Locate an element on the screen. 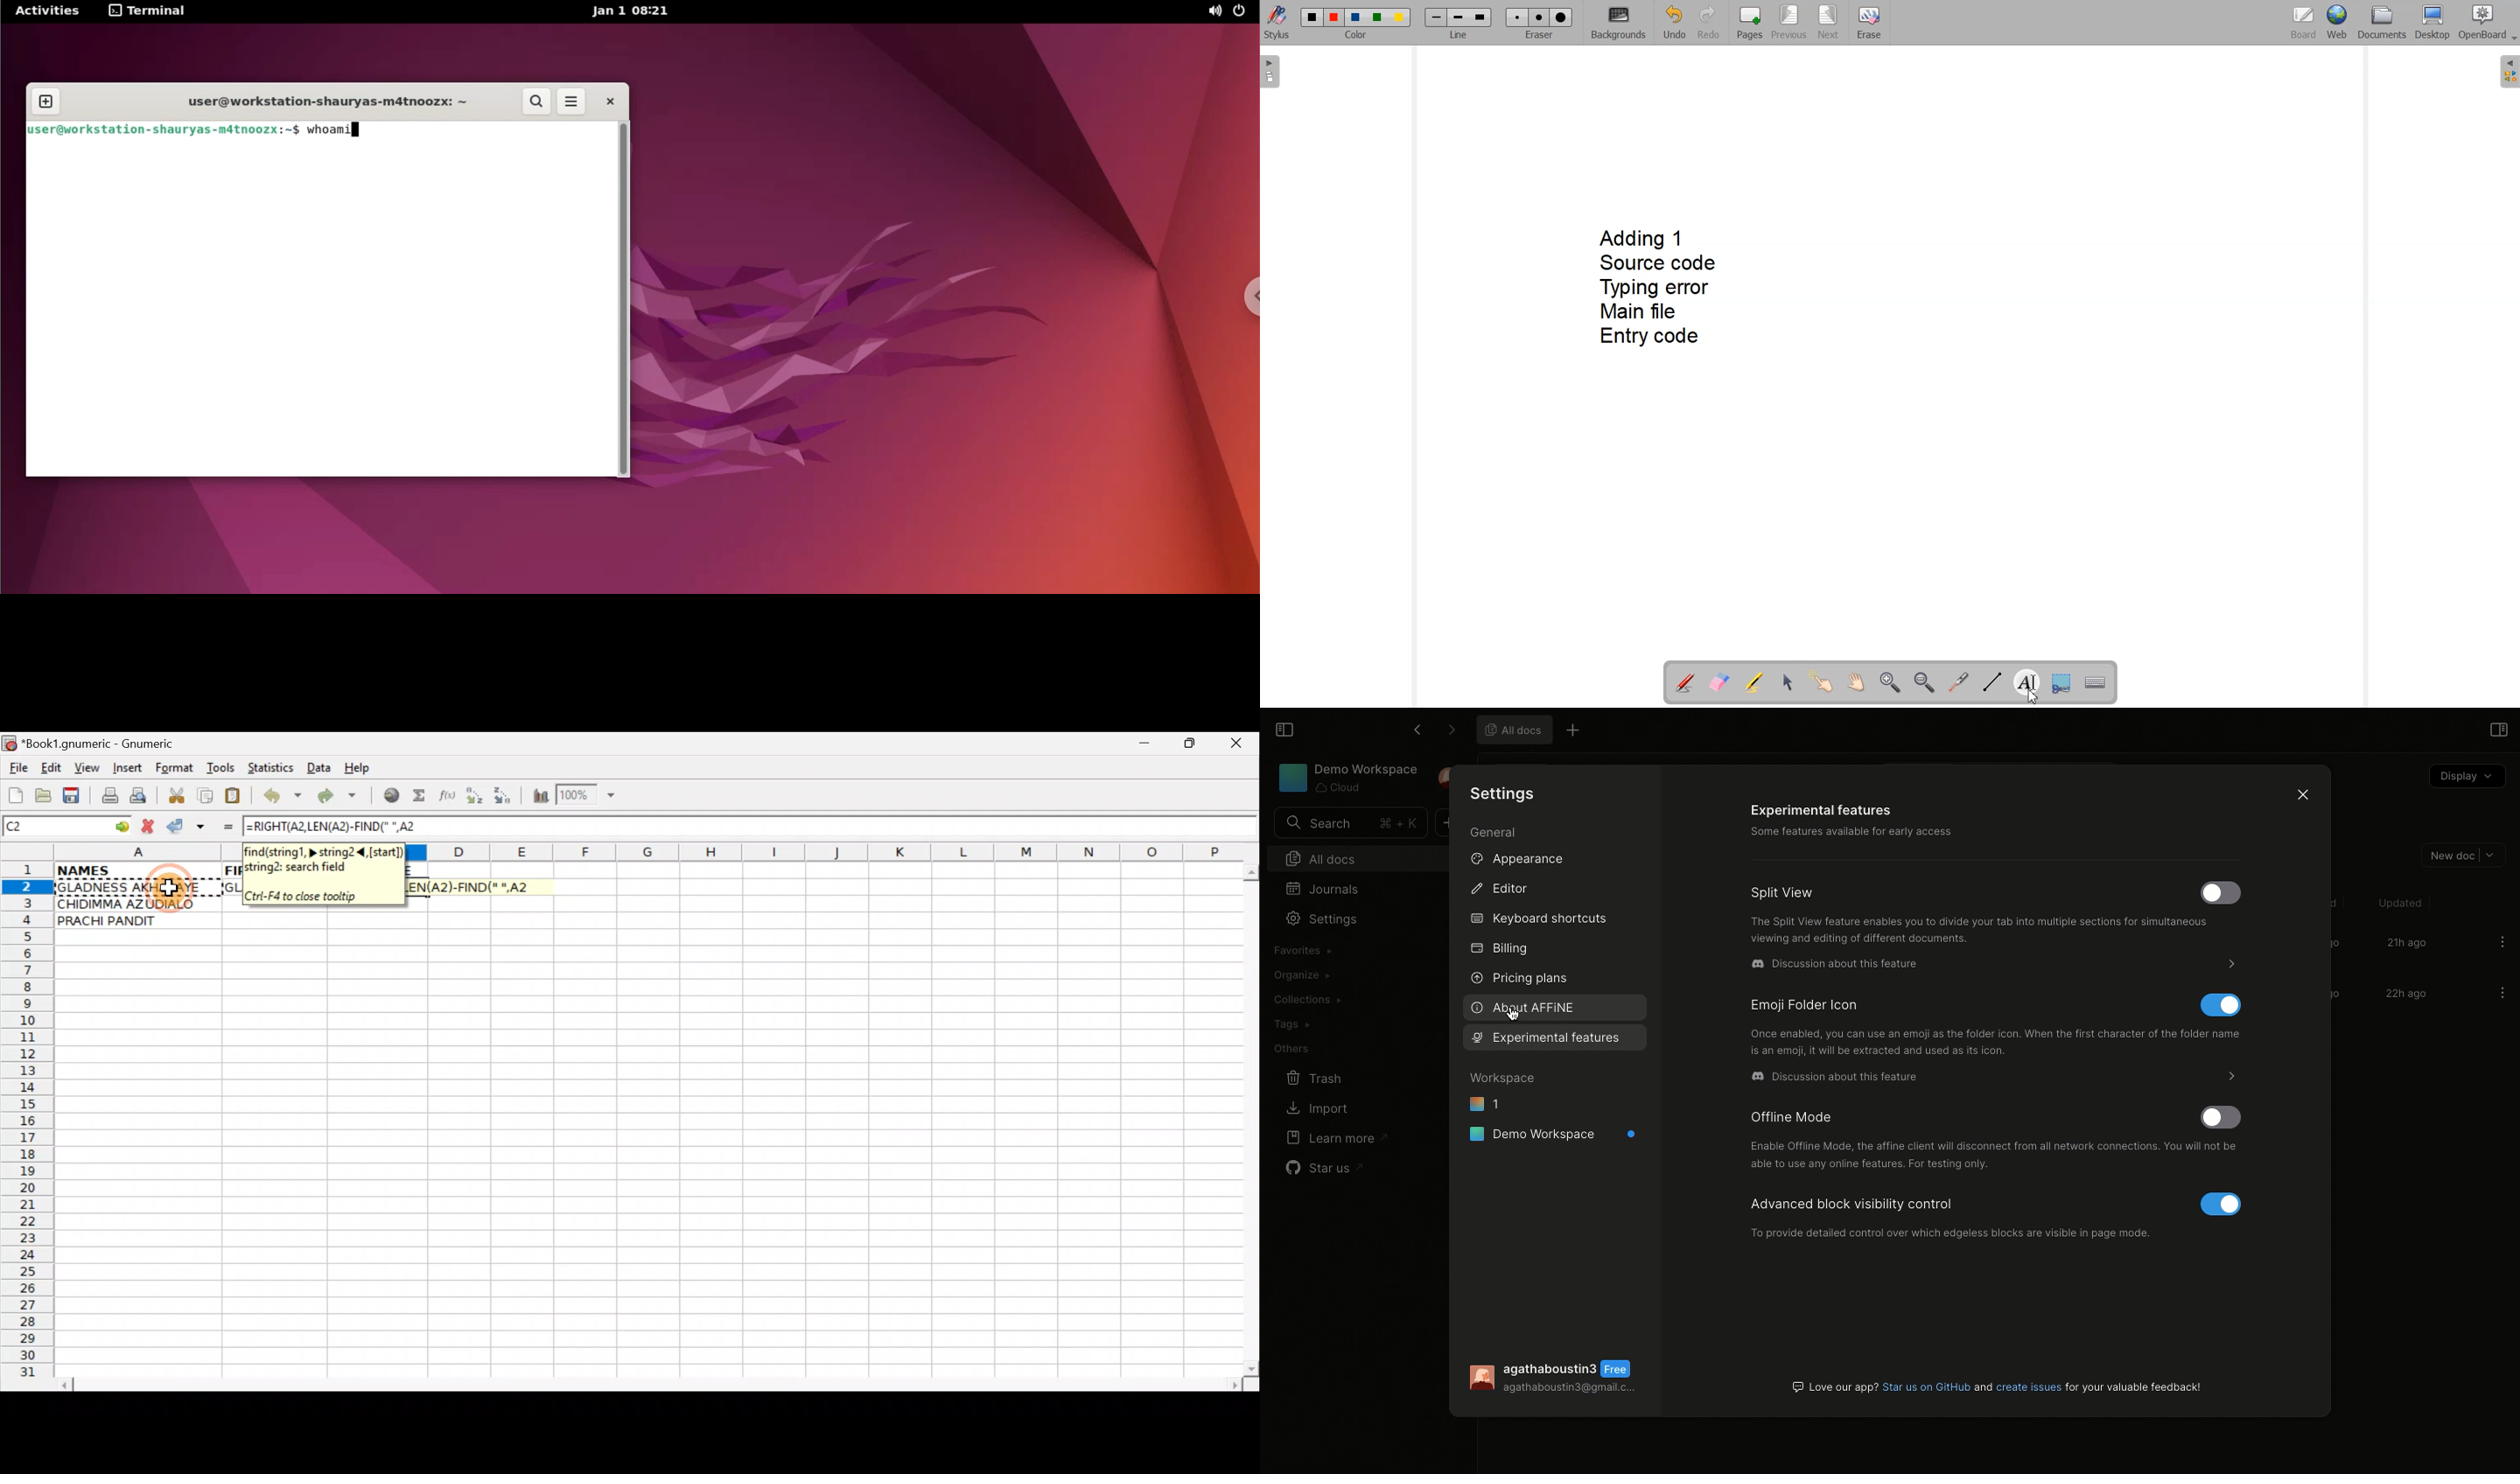 The height and width of the screenshot is (1484, 2520). File is located at coordinates (17, 769).